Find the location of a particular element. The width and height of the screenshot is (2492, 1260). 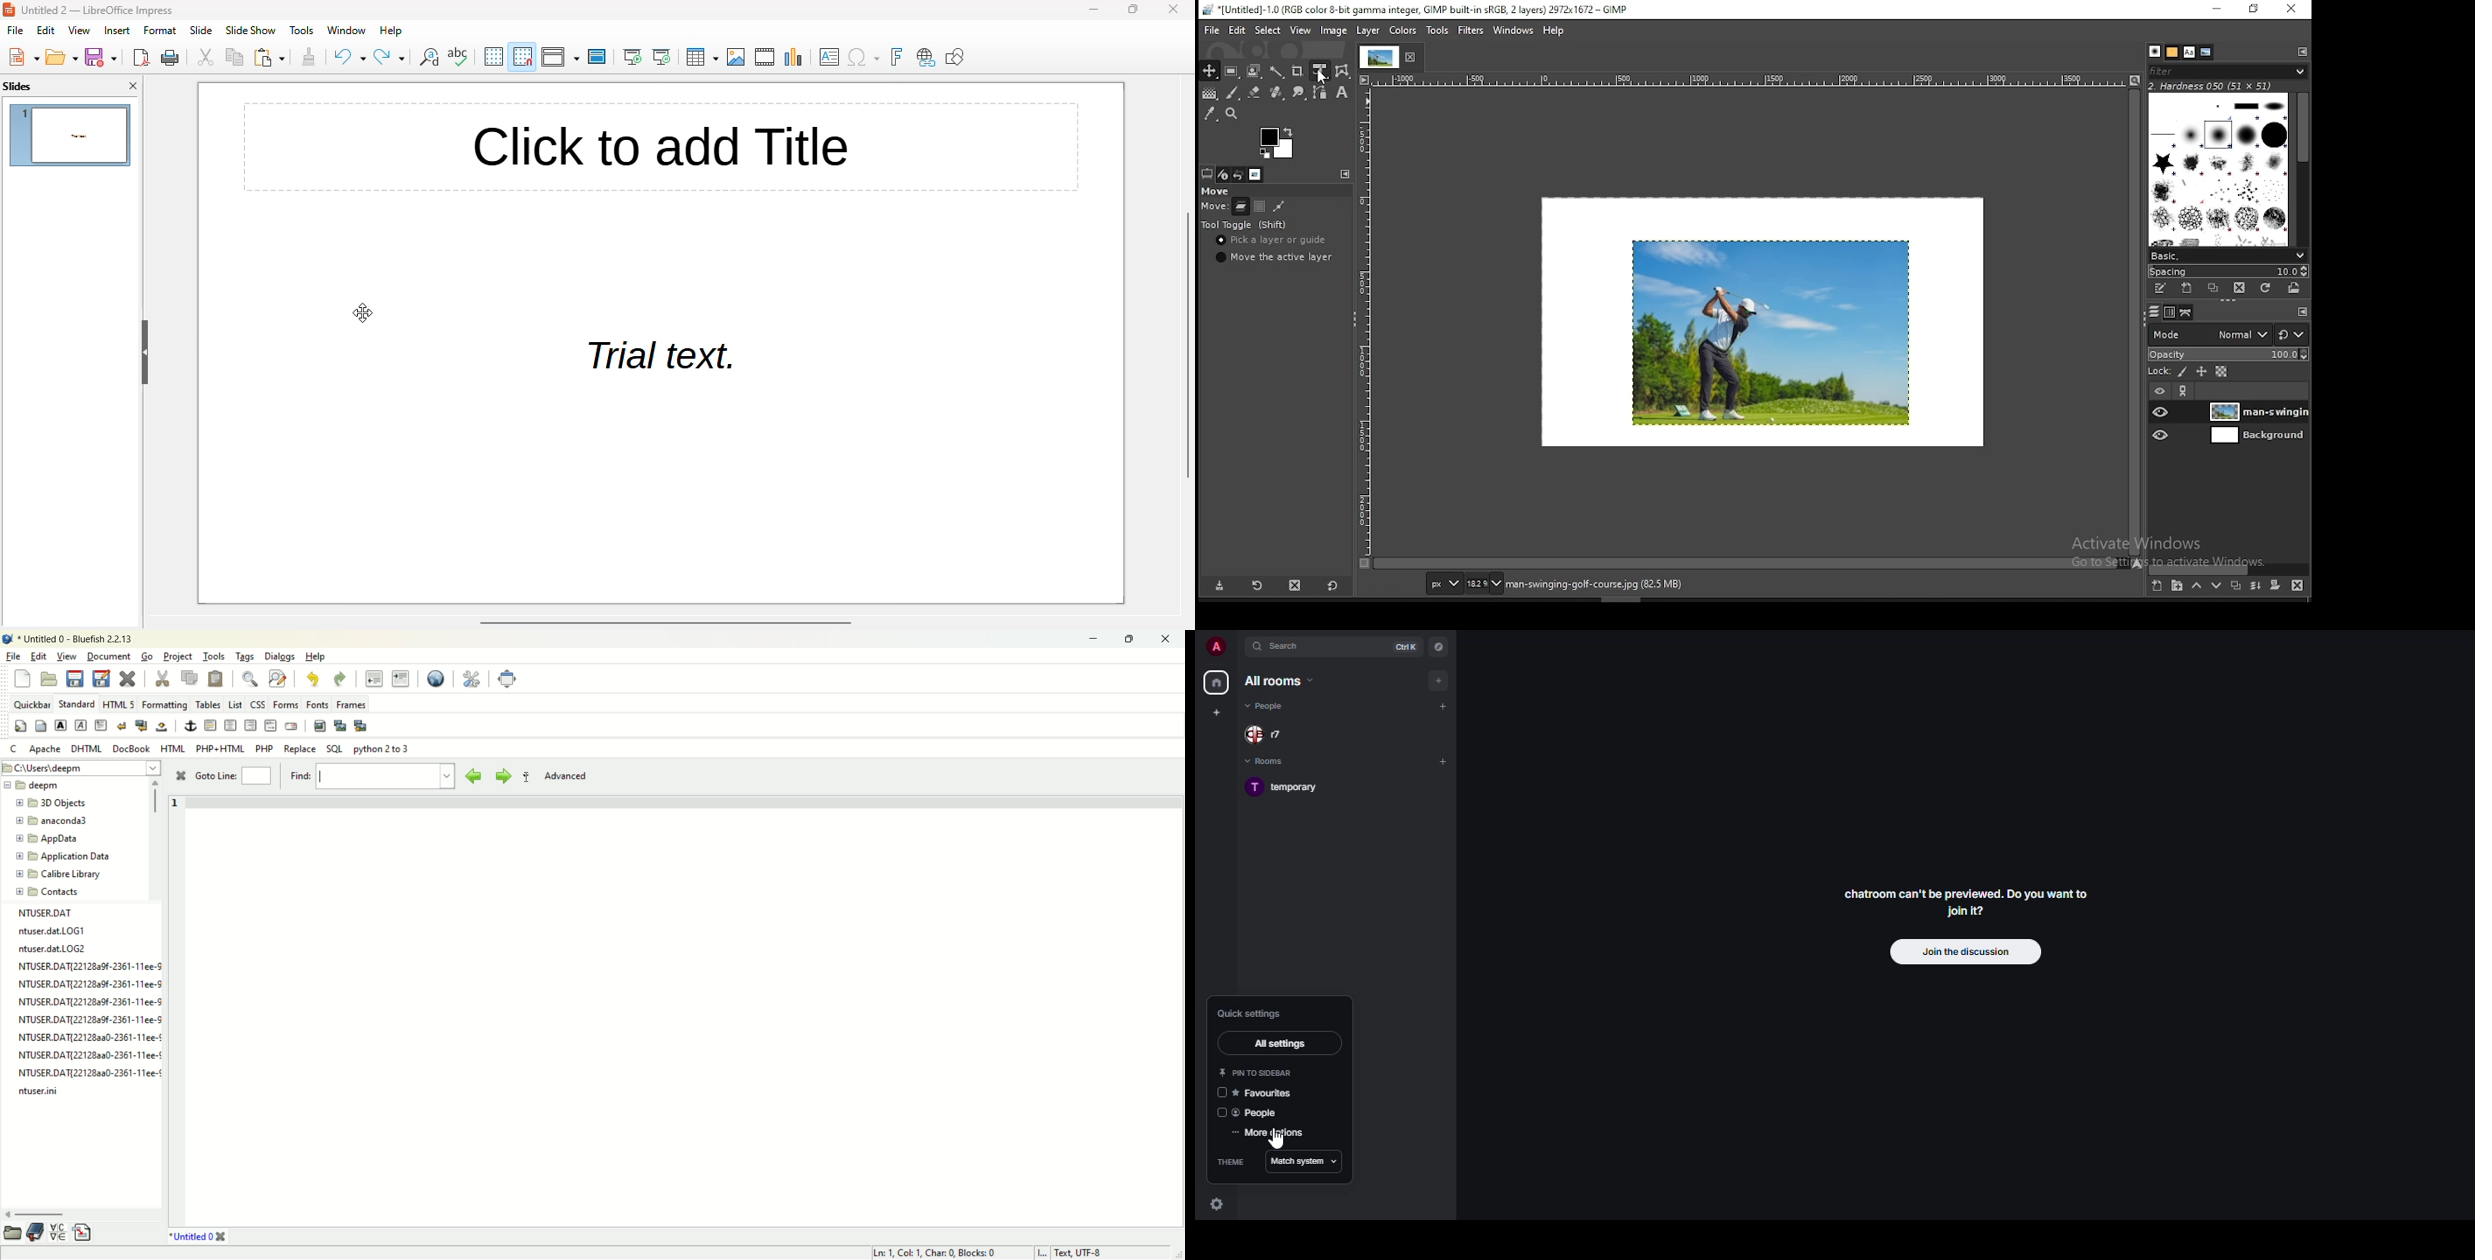

save current file is located at coordinates (75, 678).